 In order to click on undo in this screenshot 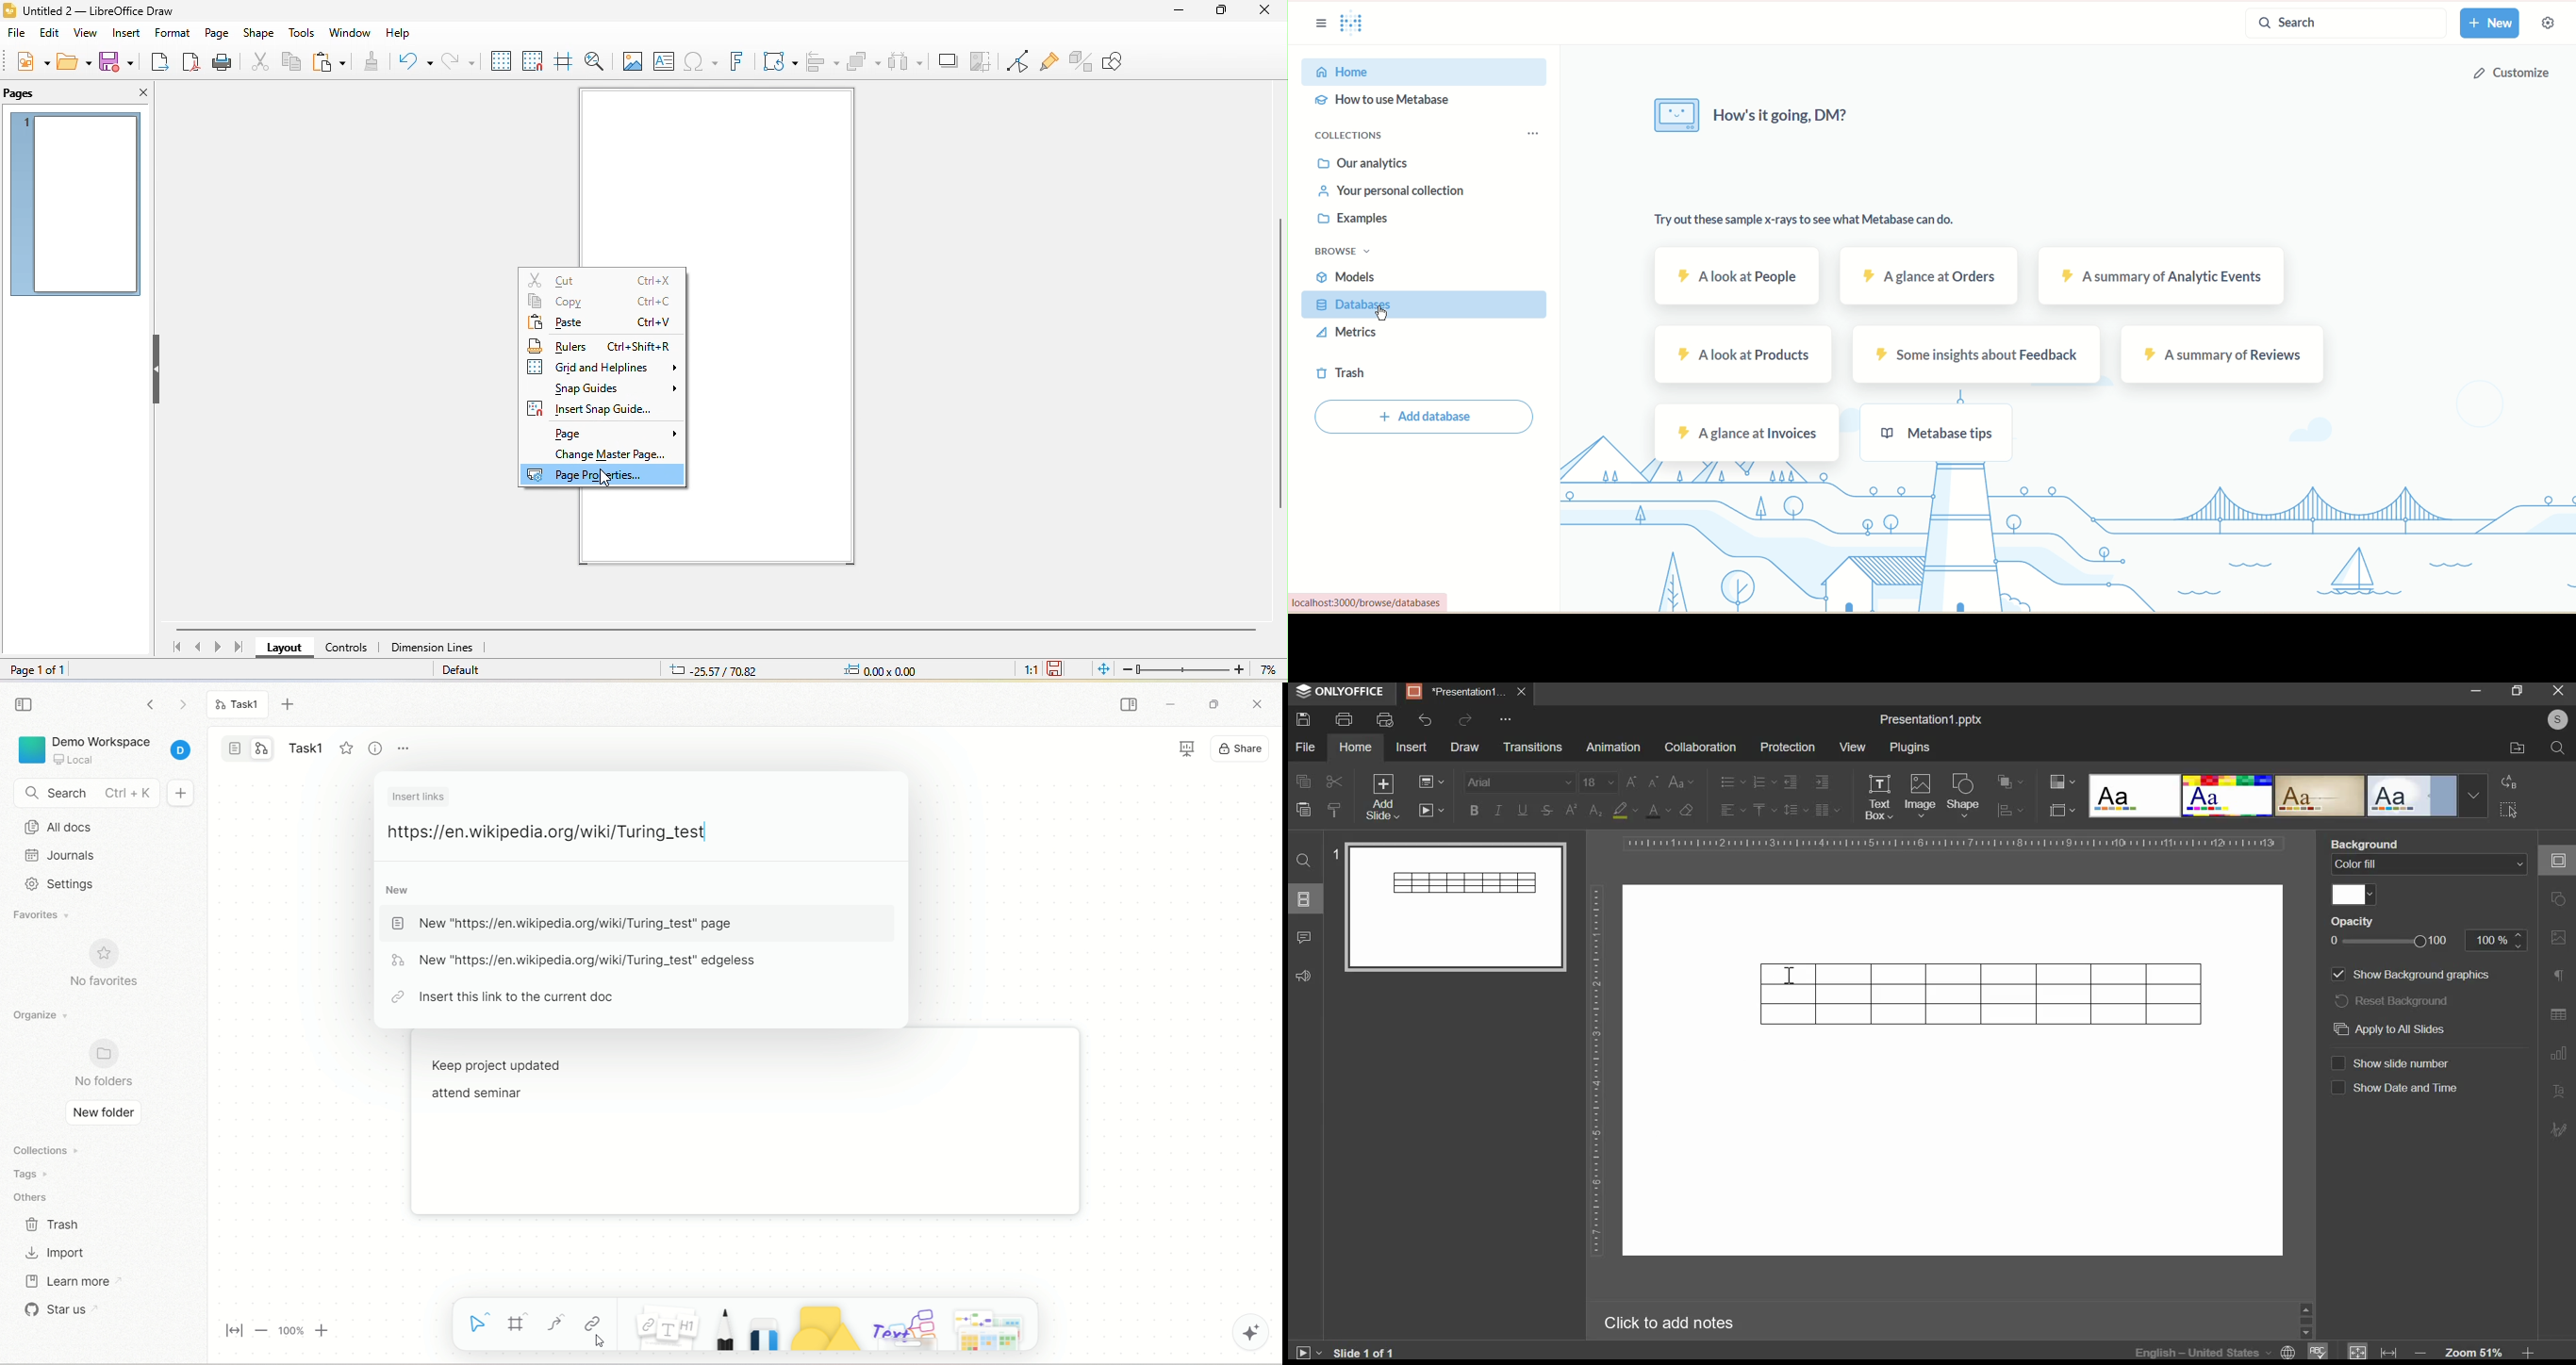, I will do `click(413, 61)`.